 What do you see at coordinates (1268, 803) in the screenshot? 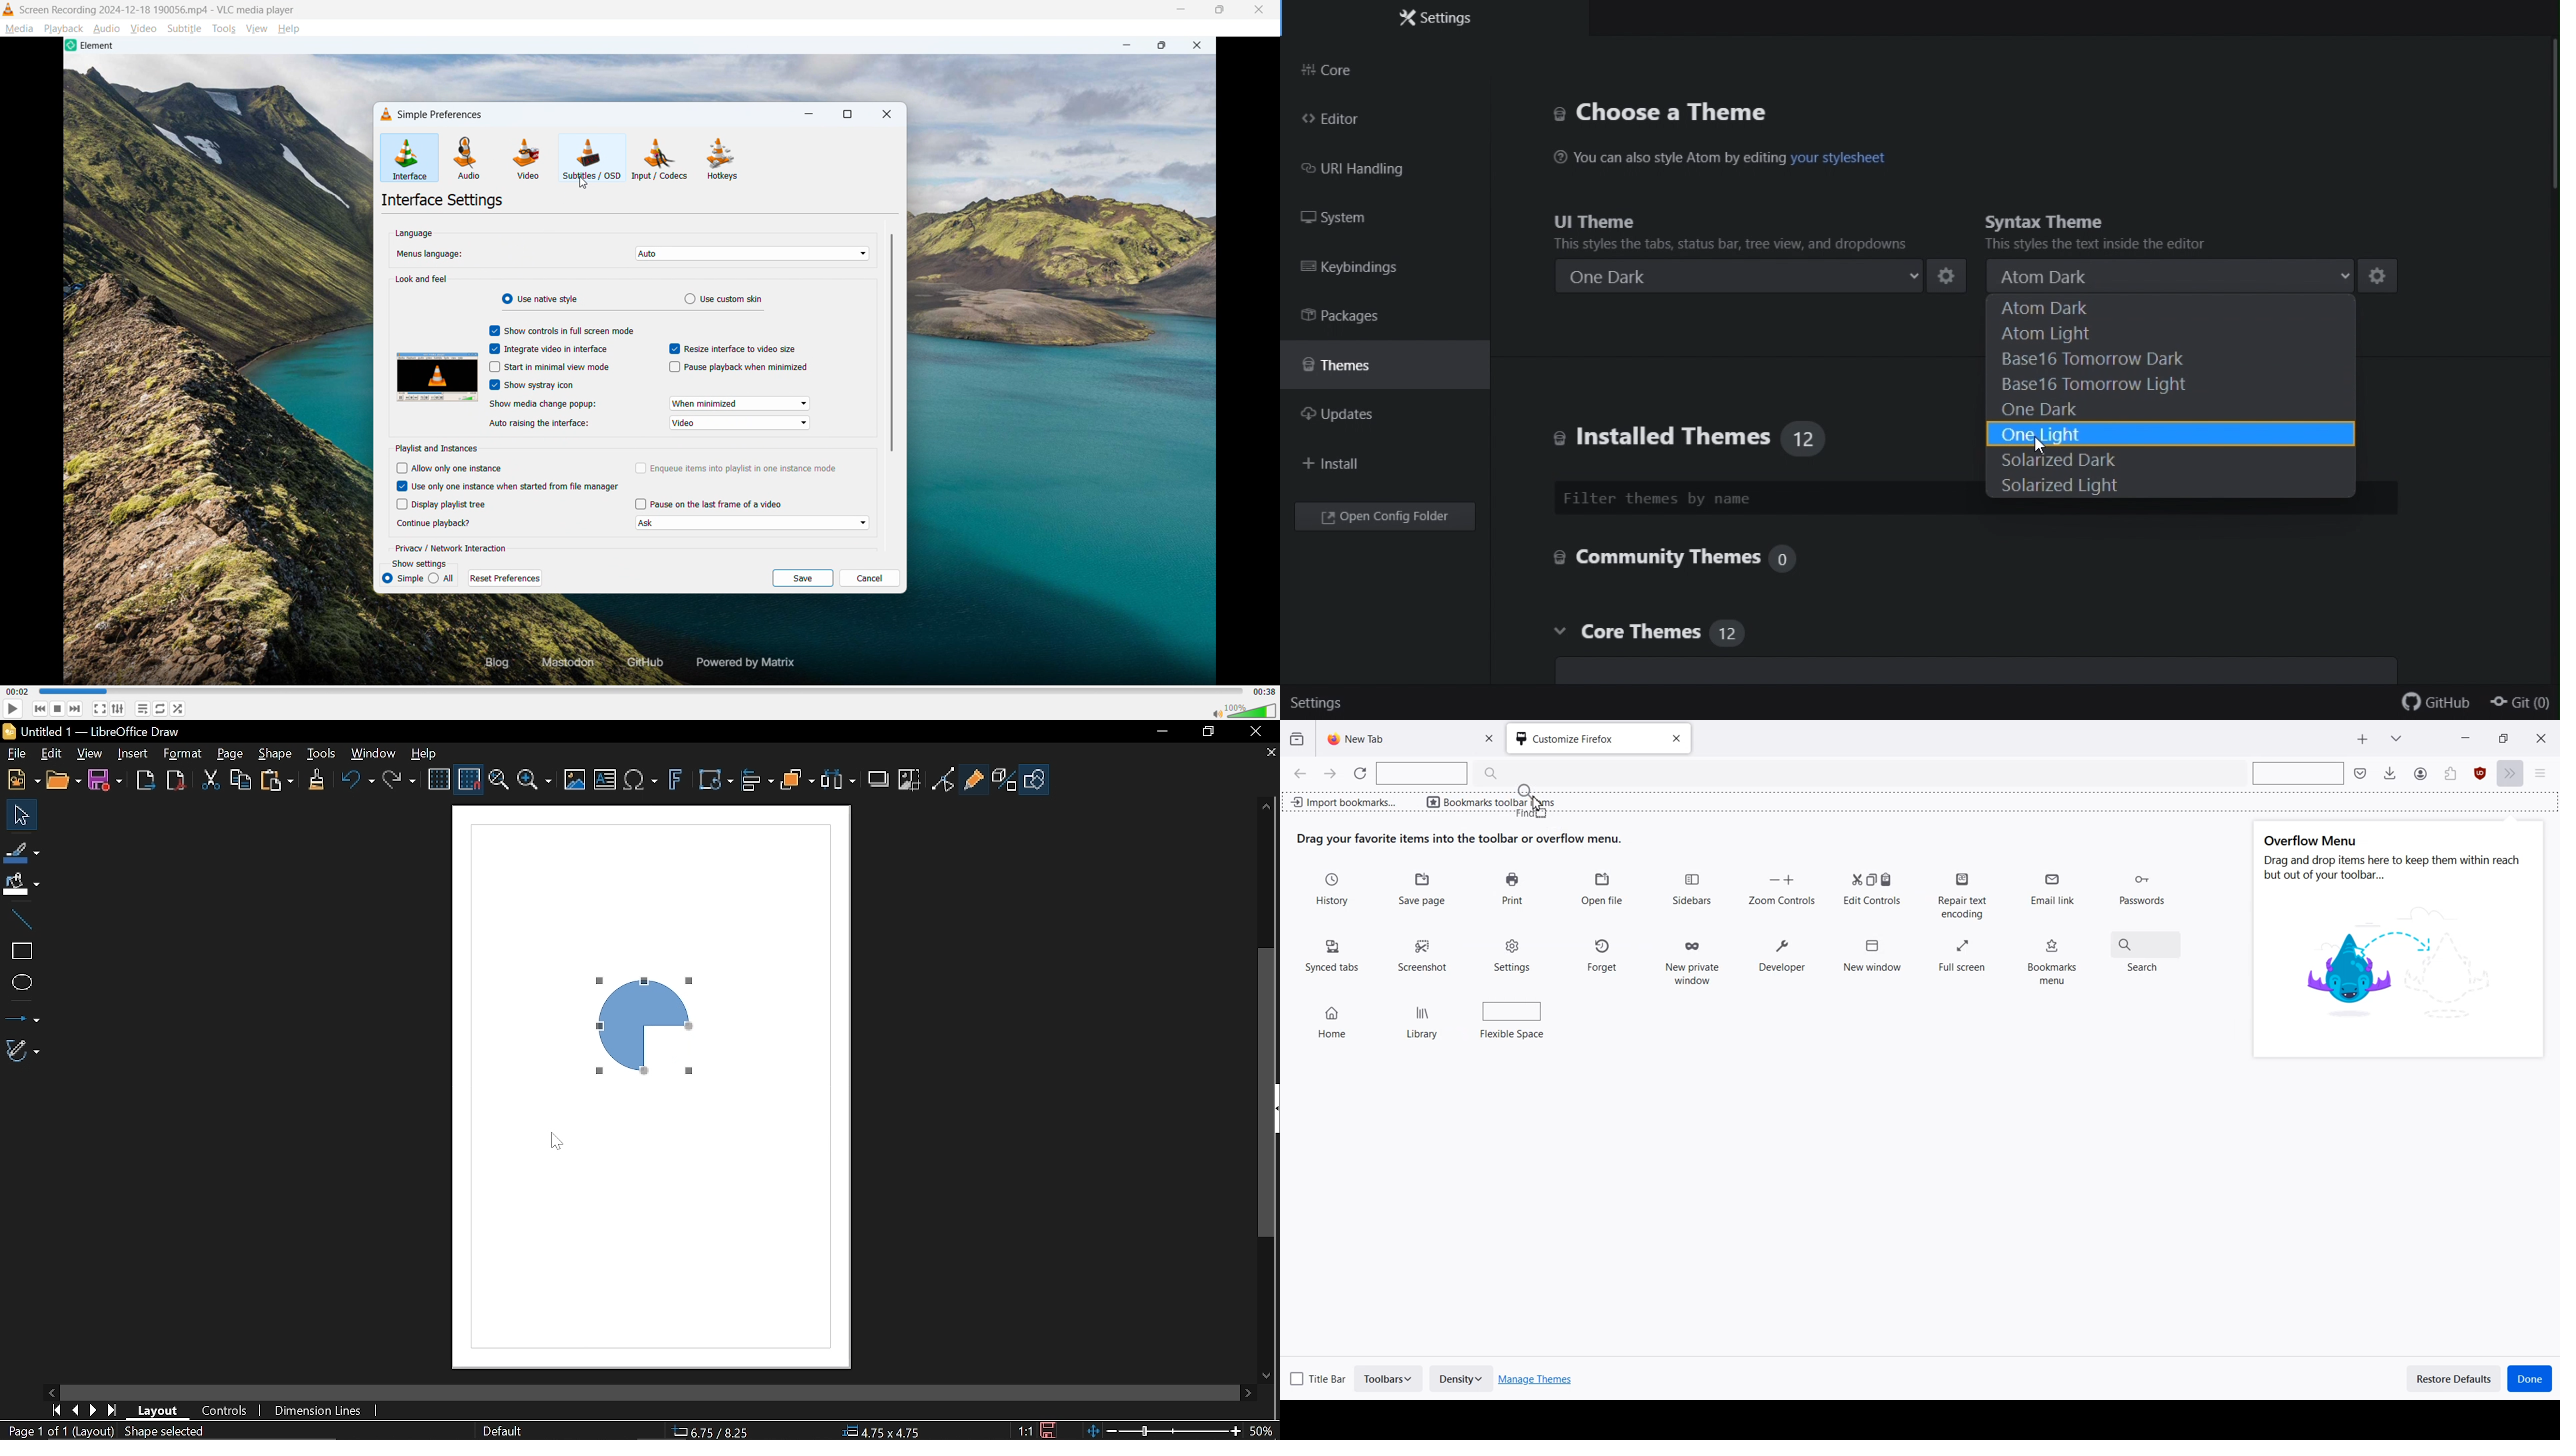
I see `Move up` at bounding box center [1268, 803].